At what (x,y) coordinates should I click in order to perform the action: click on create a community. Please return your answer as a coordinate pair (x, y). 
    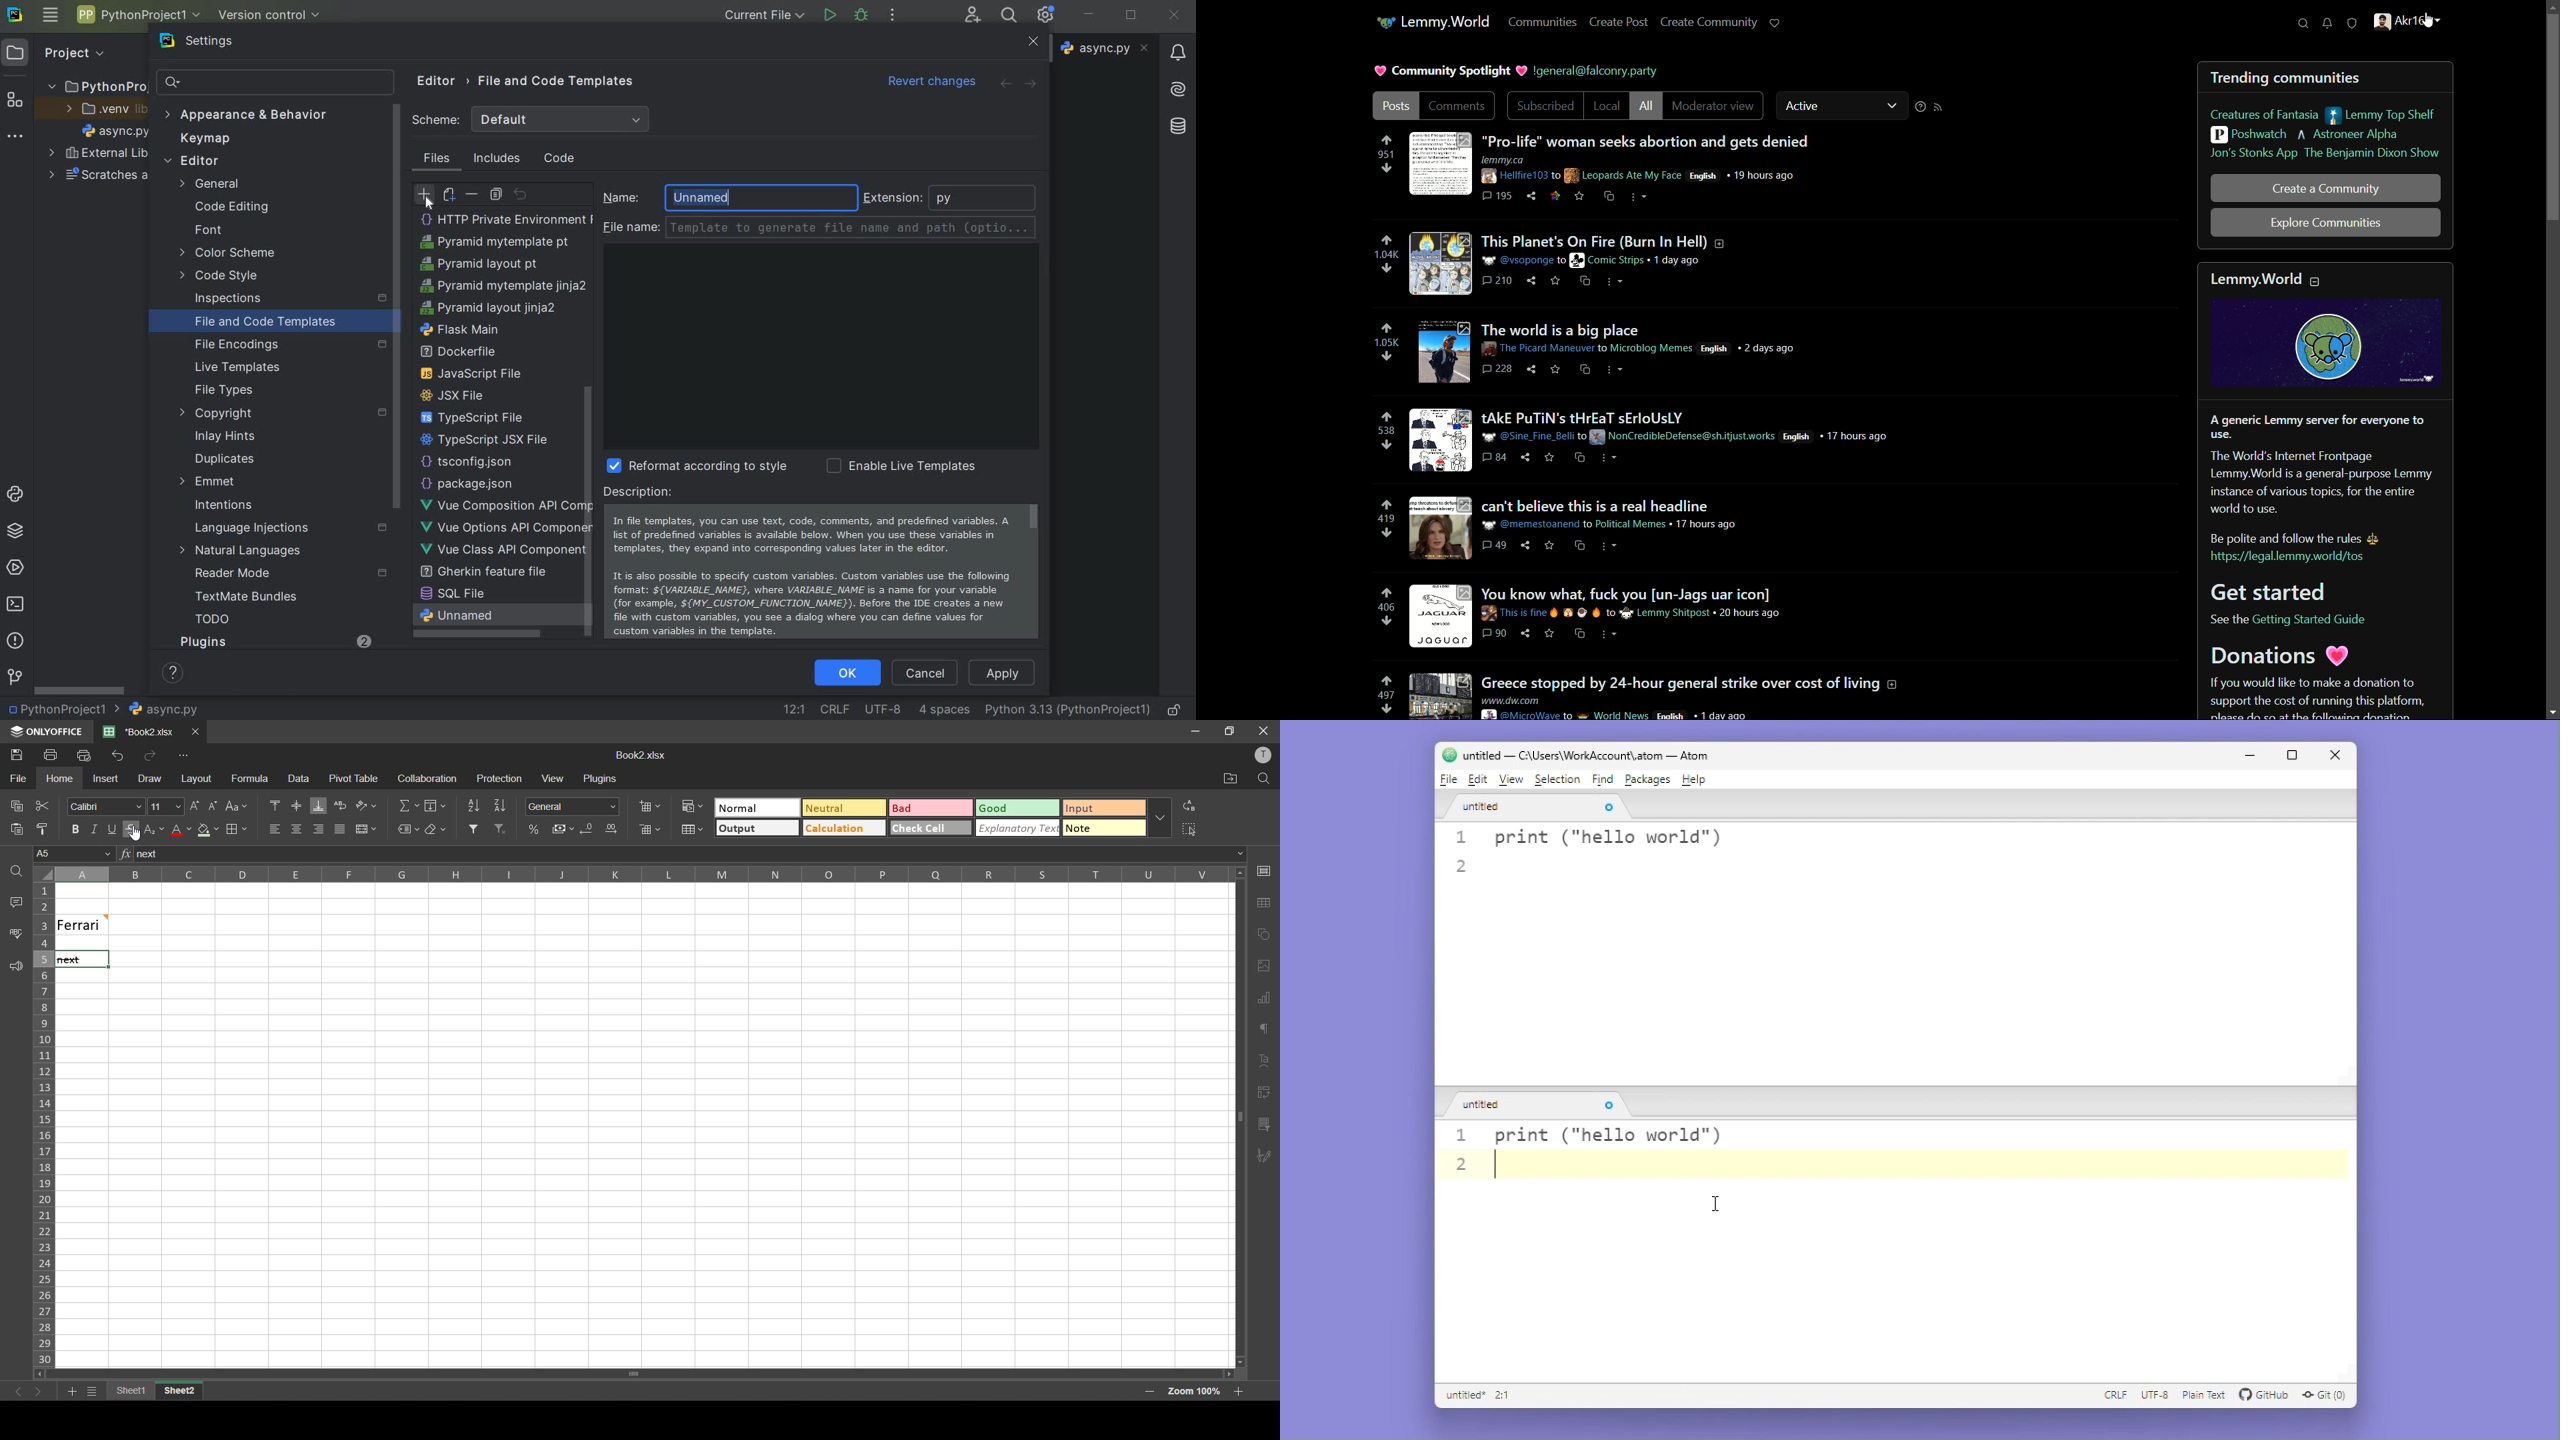
    Looking at the image, I should click on (2327, 189).